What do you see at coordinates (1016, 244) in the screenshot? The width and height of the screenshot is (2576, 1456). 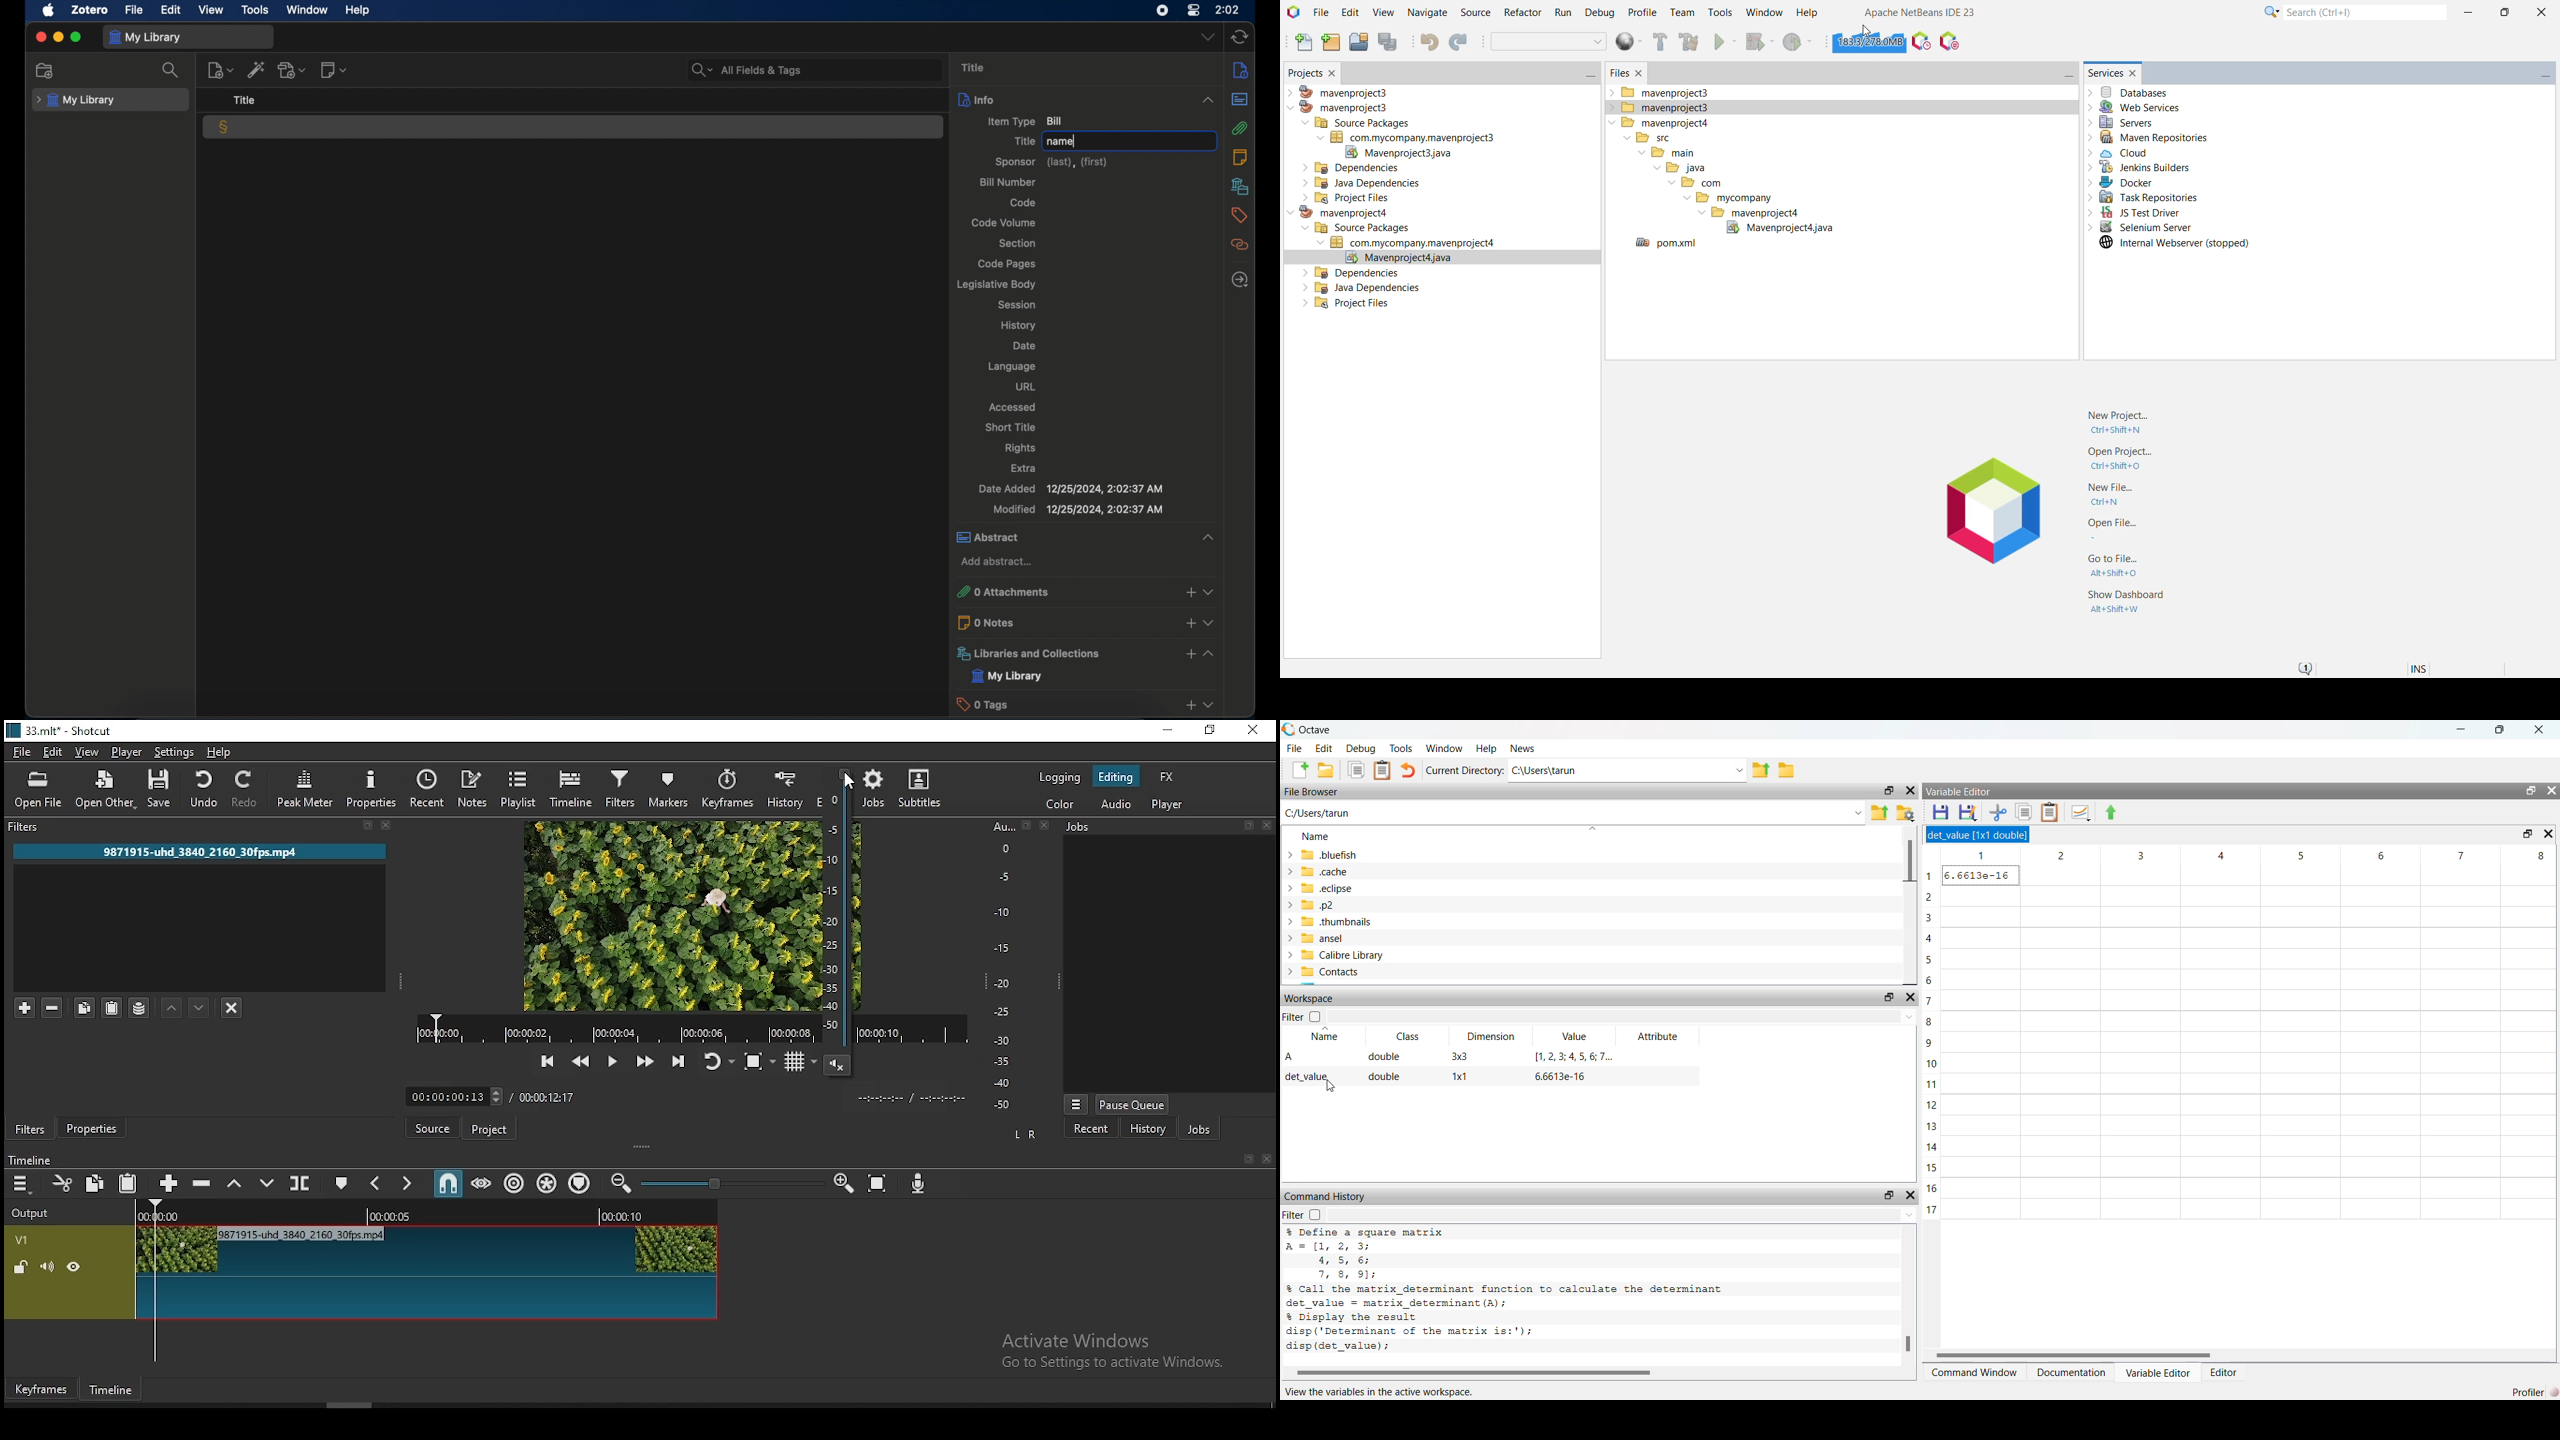 I see `section` at bounding box center [1016, 244].